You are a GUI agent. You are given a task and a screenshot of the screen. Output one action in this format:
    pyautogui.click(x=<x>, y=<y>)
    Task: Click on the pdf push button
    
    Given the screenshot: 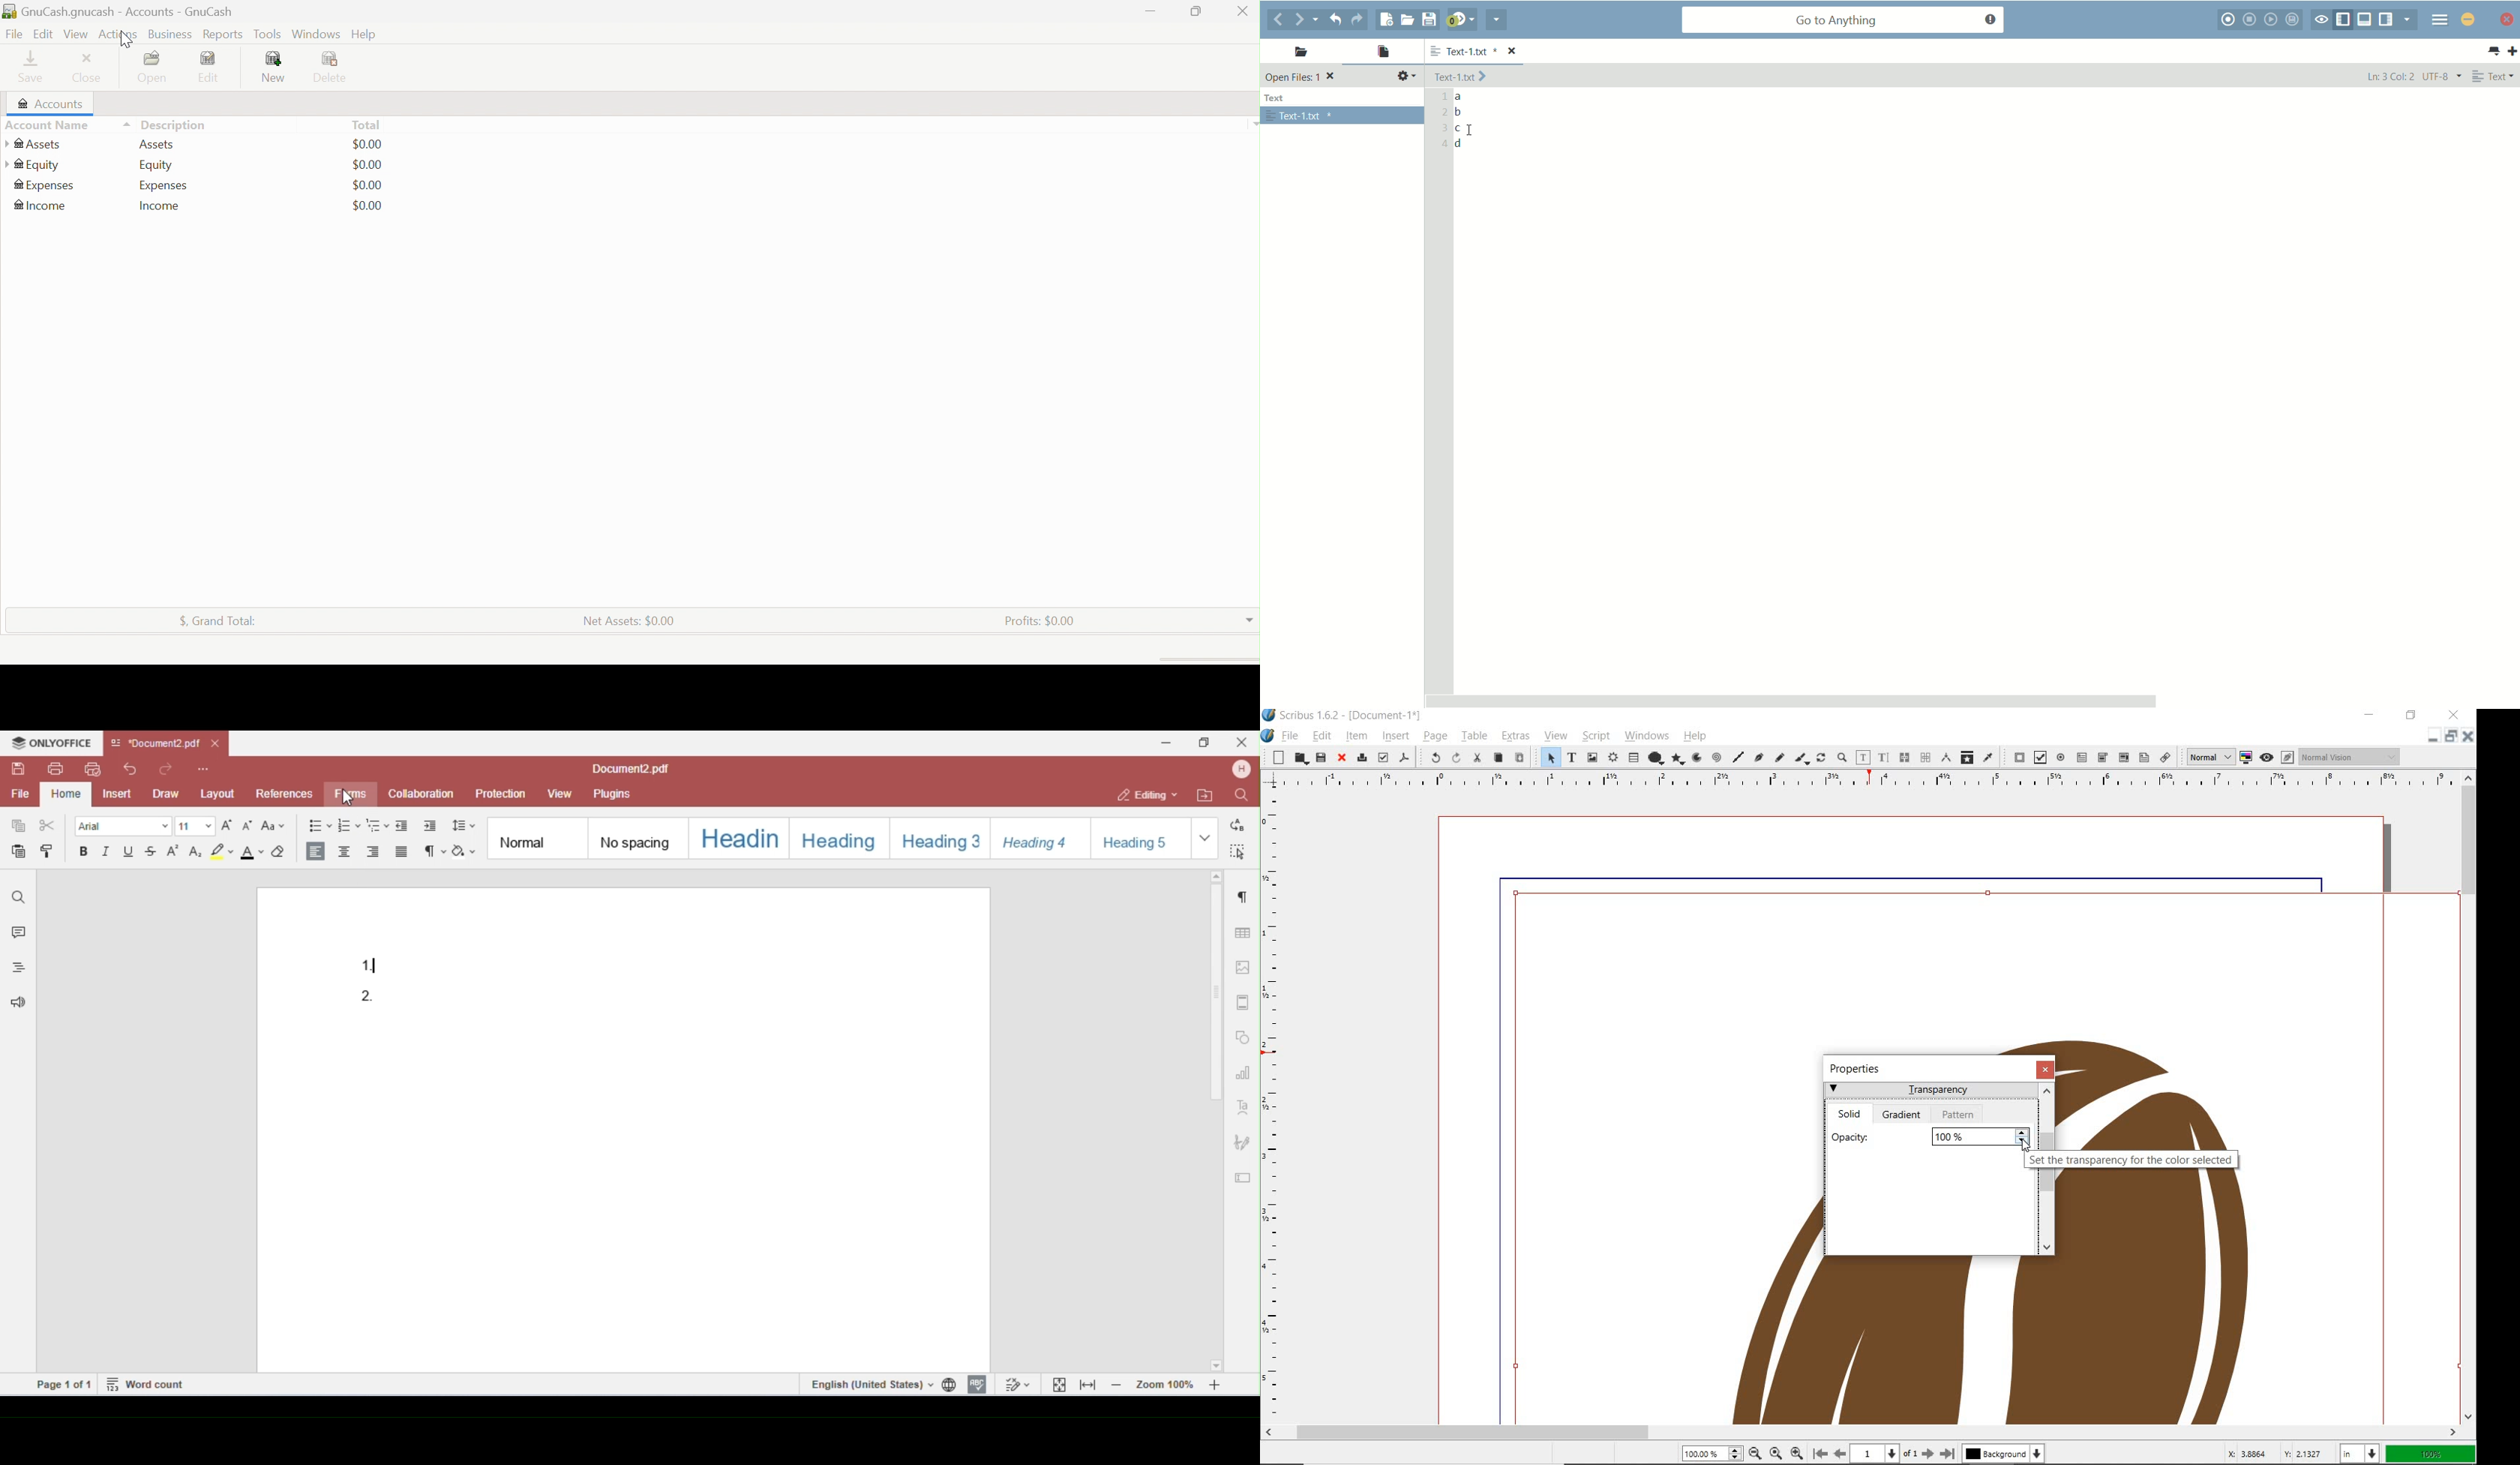 What is the action you would take?
    pyautogui.click(x=2015, y=757)
    